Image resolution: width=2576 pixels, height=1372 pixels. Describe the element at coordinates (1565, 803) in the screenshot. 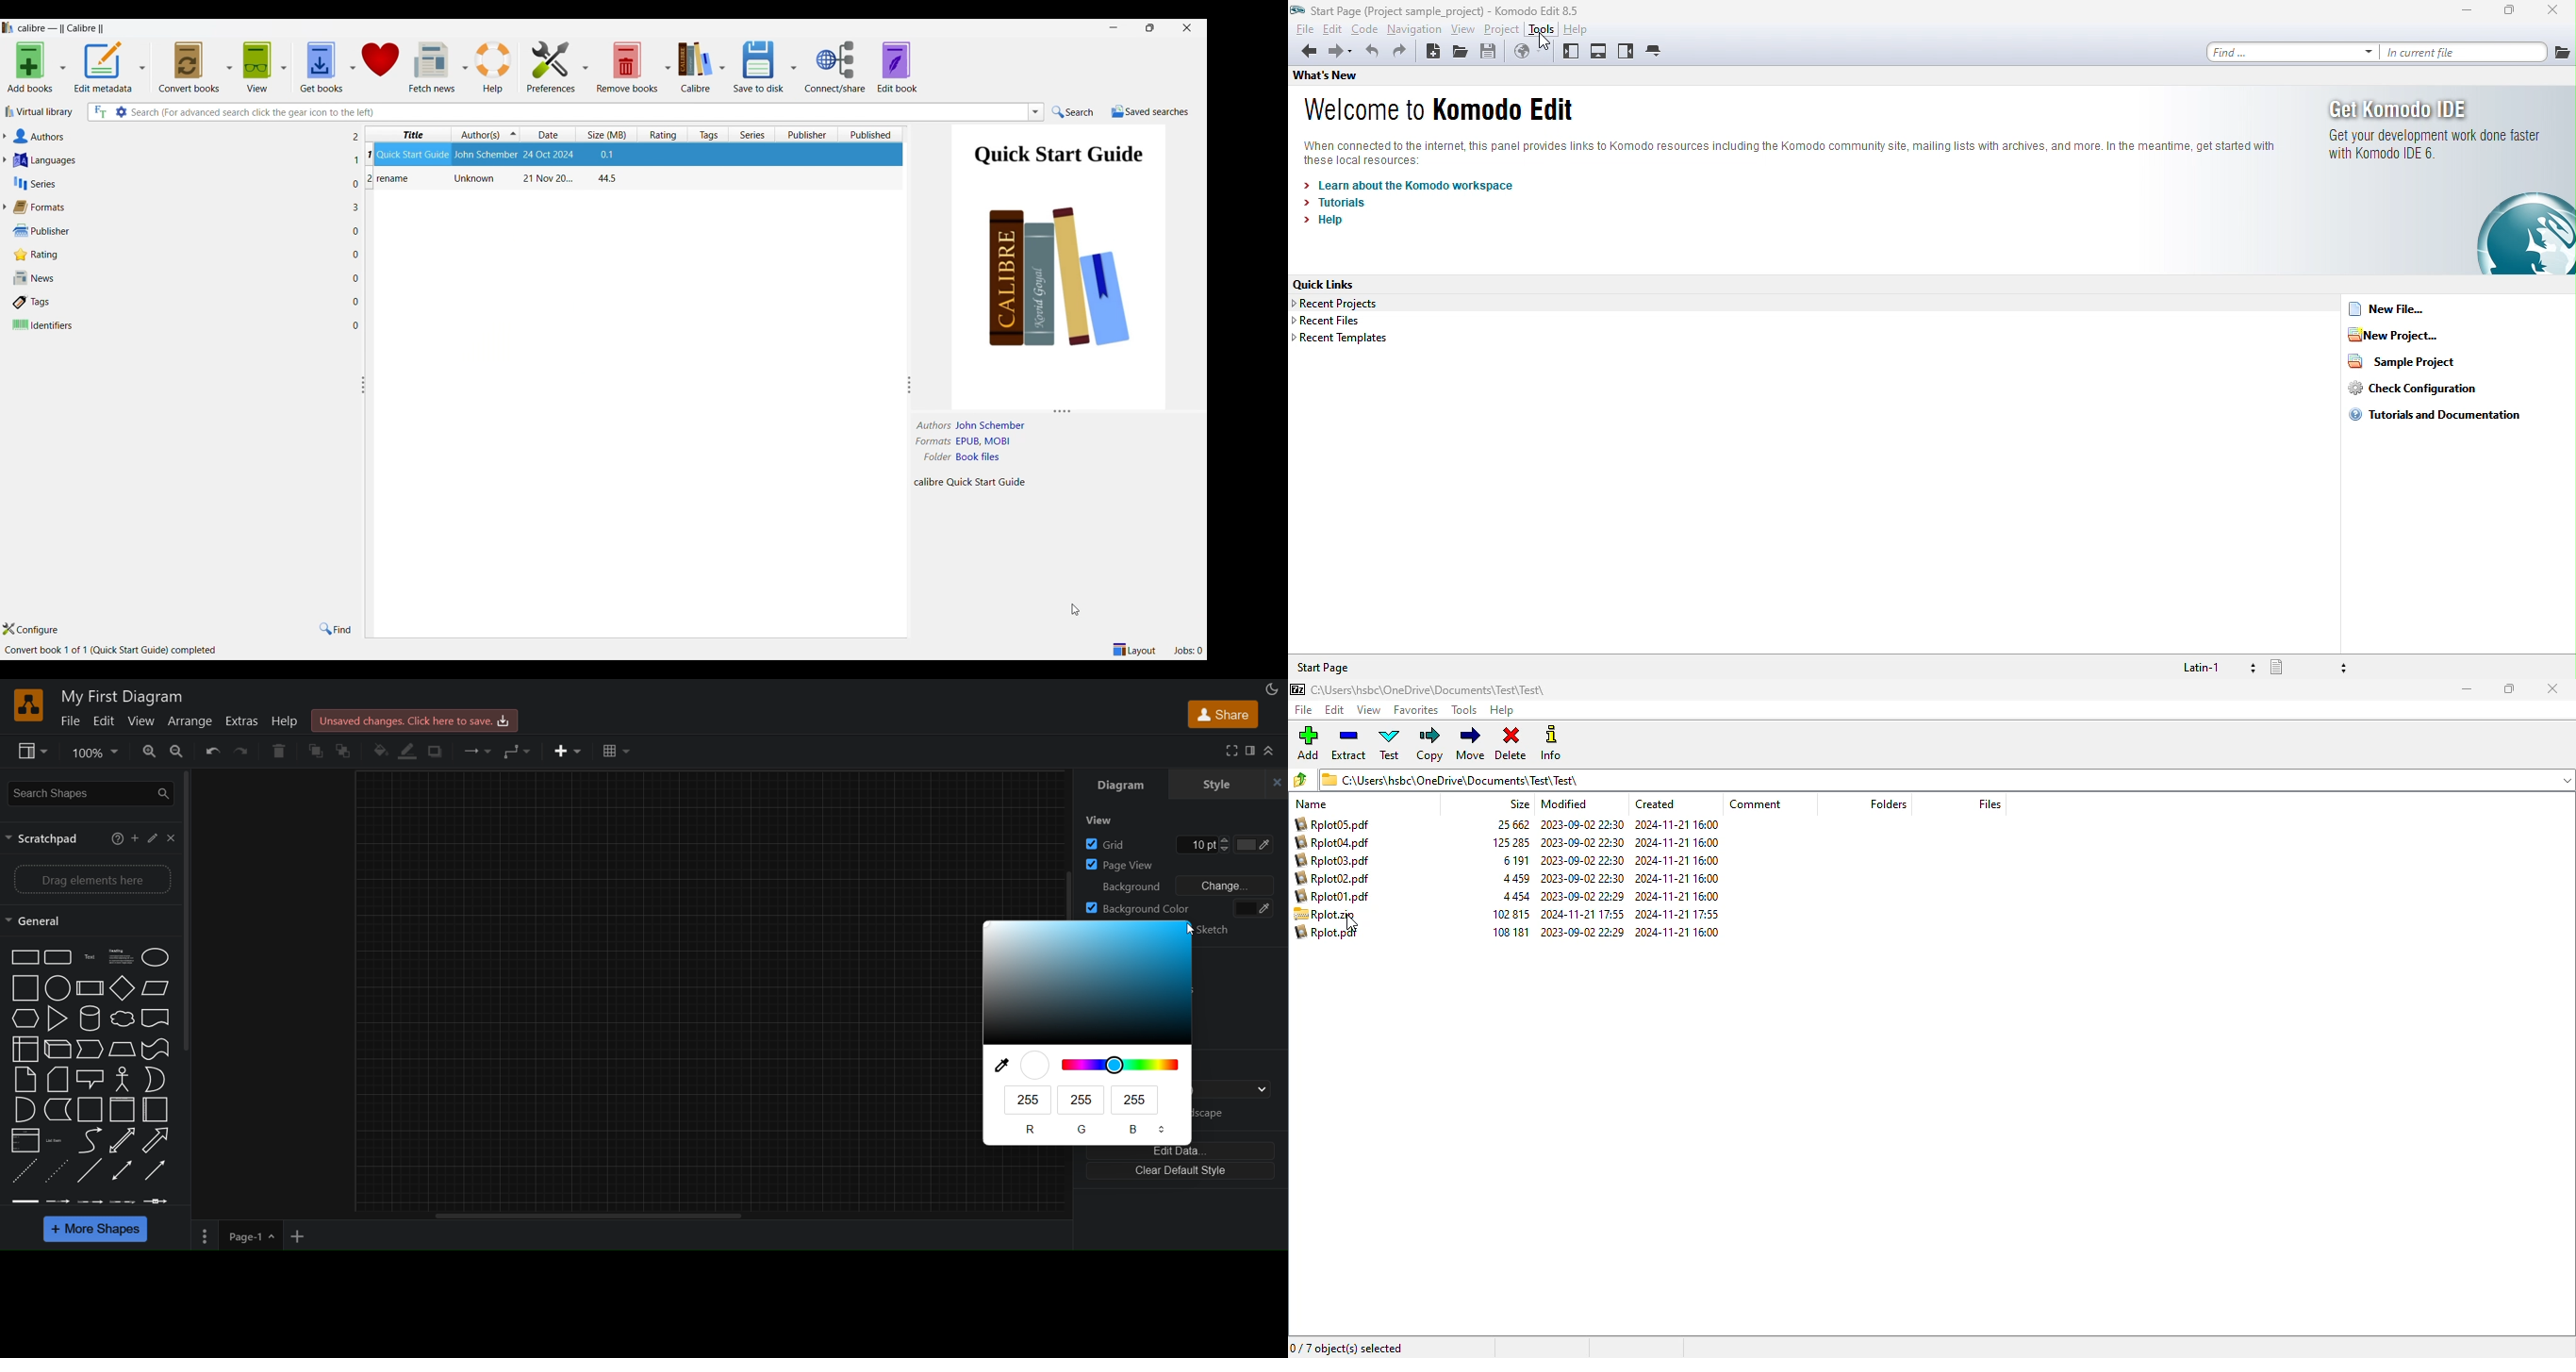

I see `modified` at that location.